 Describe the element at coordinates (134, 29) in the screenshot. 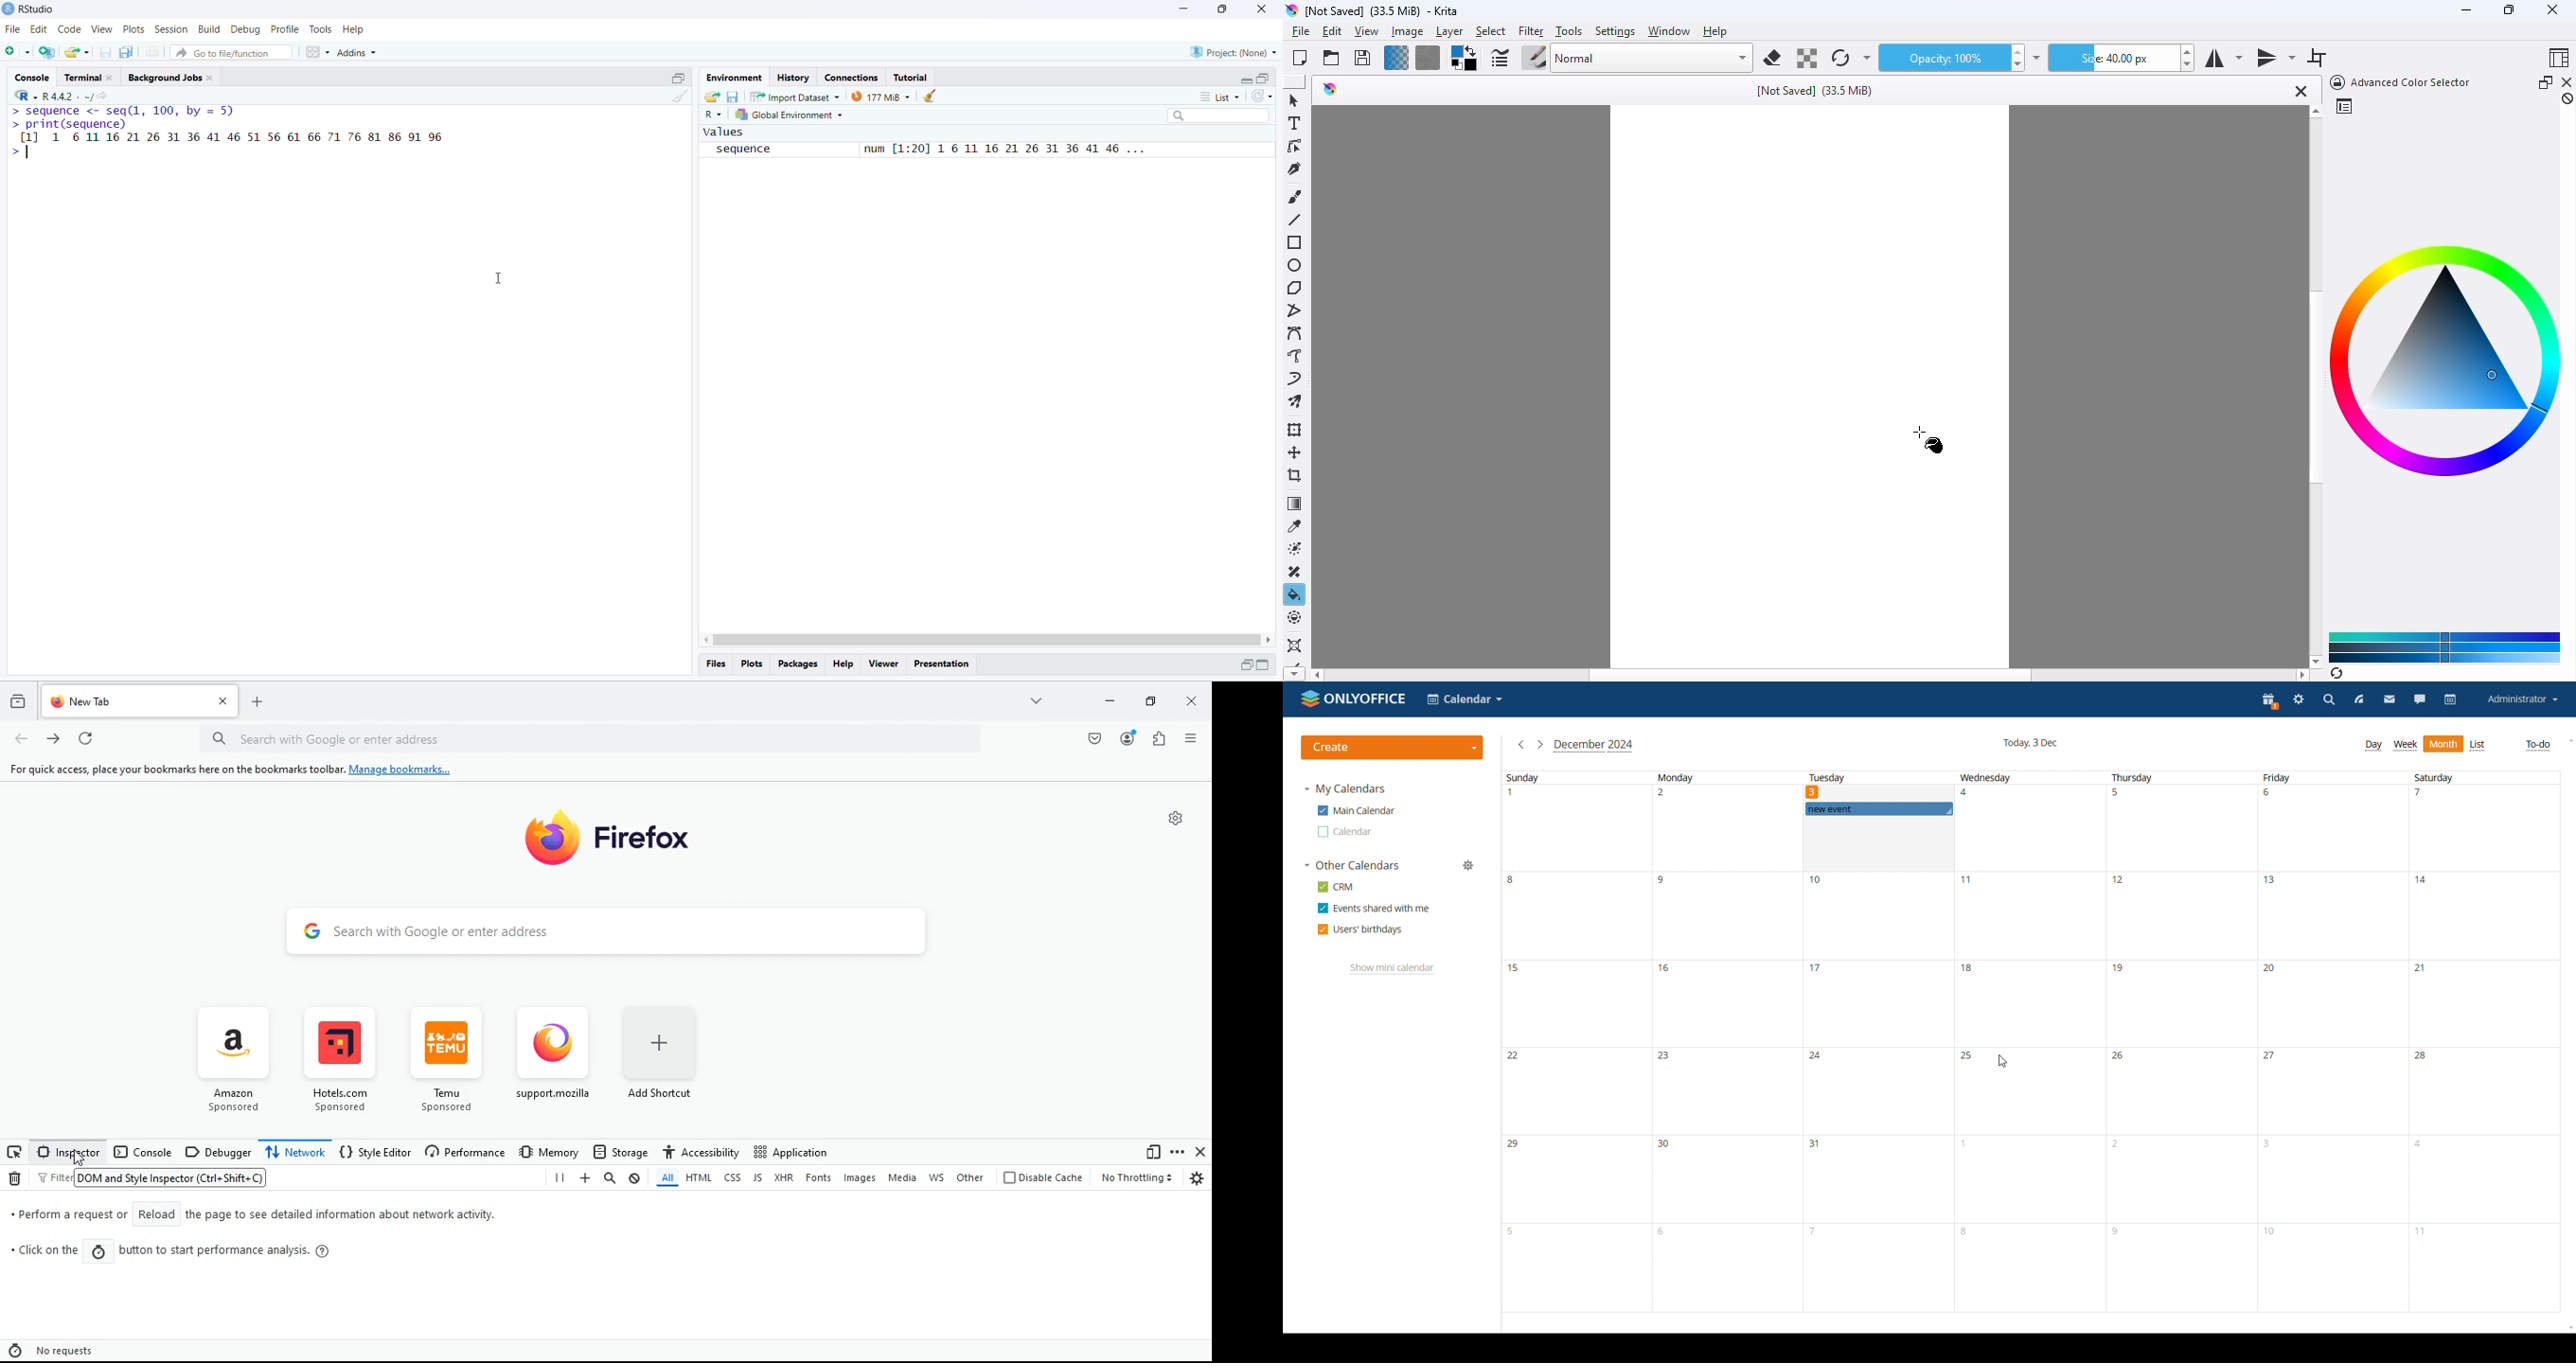

I see `plots` at that location.